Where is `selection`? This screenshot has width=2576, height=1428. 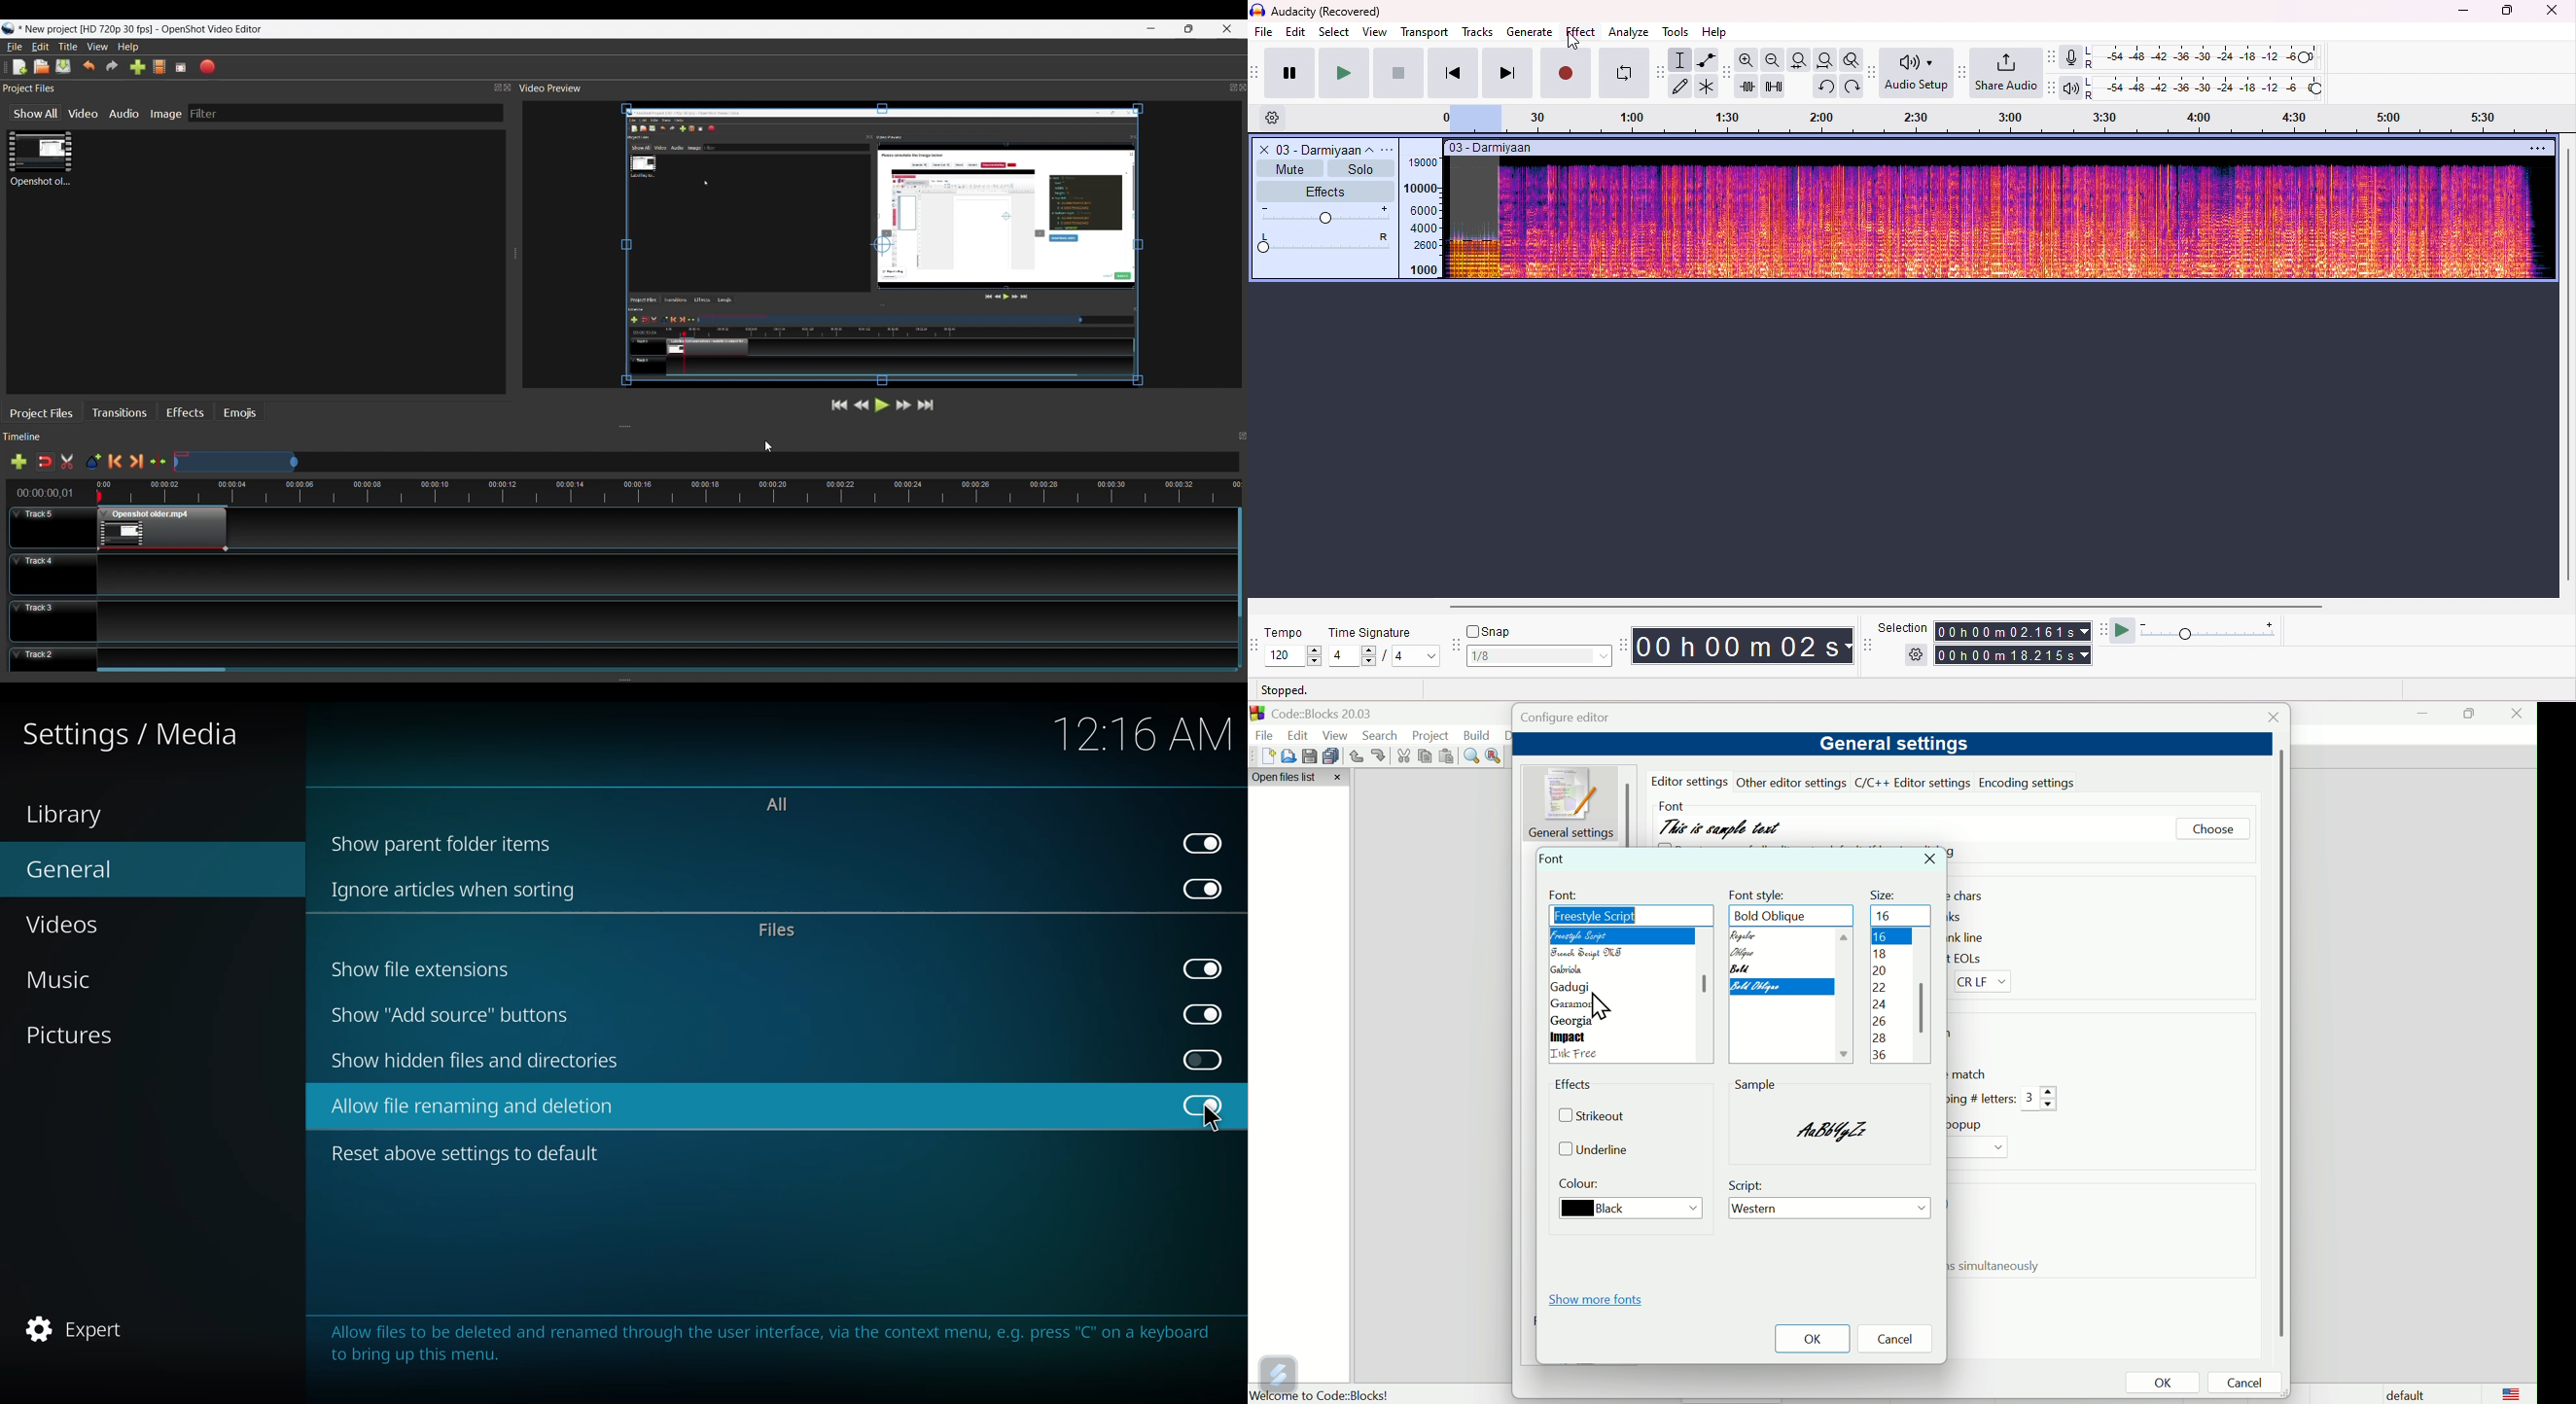 selection is located at coordinates (1904, 627).